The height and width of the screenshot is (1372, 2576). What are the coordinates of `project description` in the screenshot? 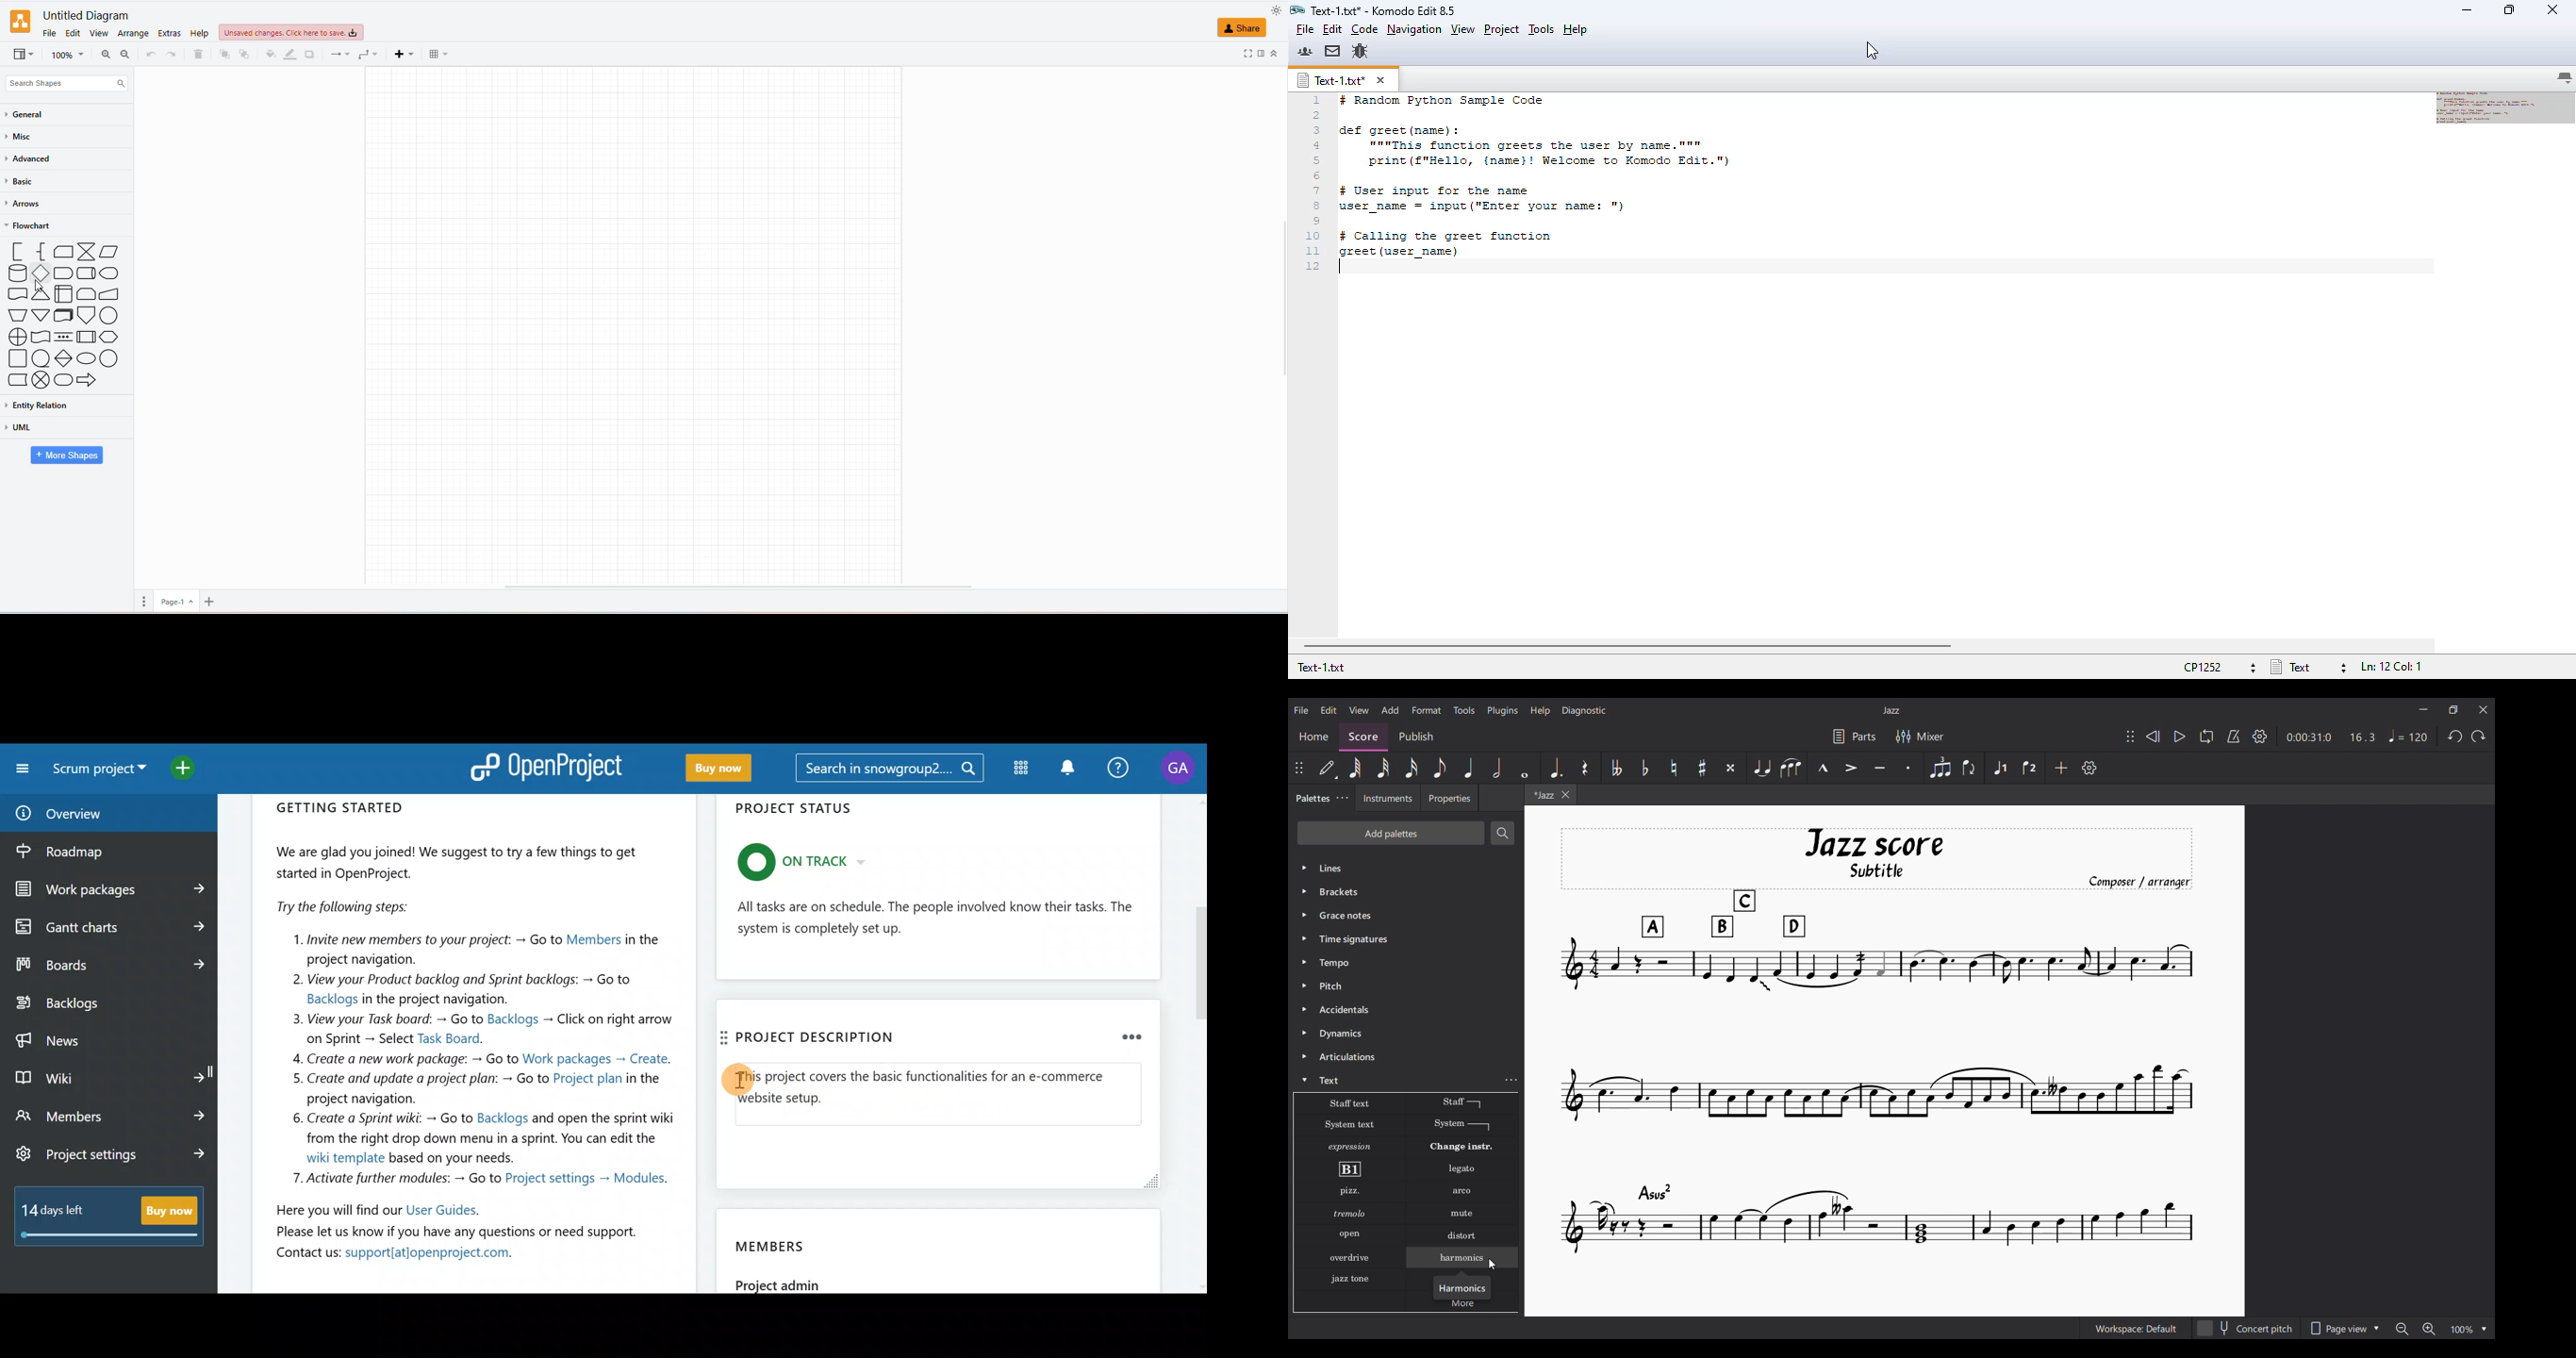 It's located at (807, 1037).